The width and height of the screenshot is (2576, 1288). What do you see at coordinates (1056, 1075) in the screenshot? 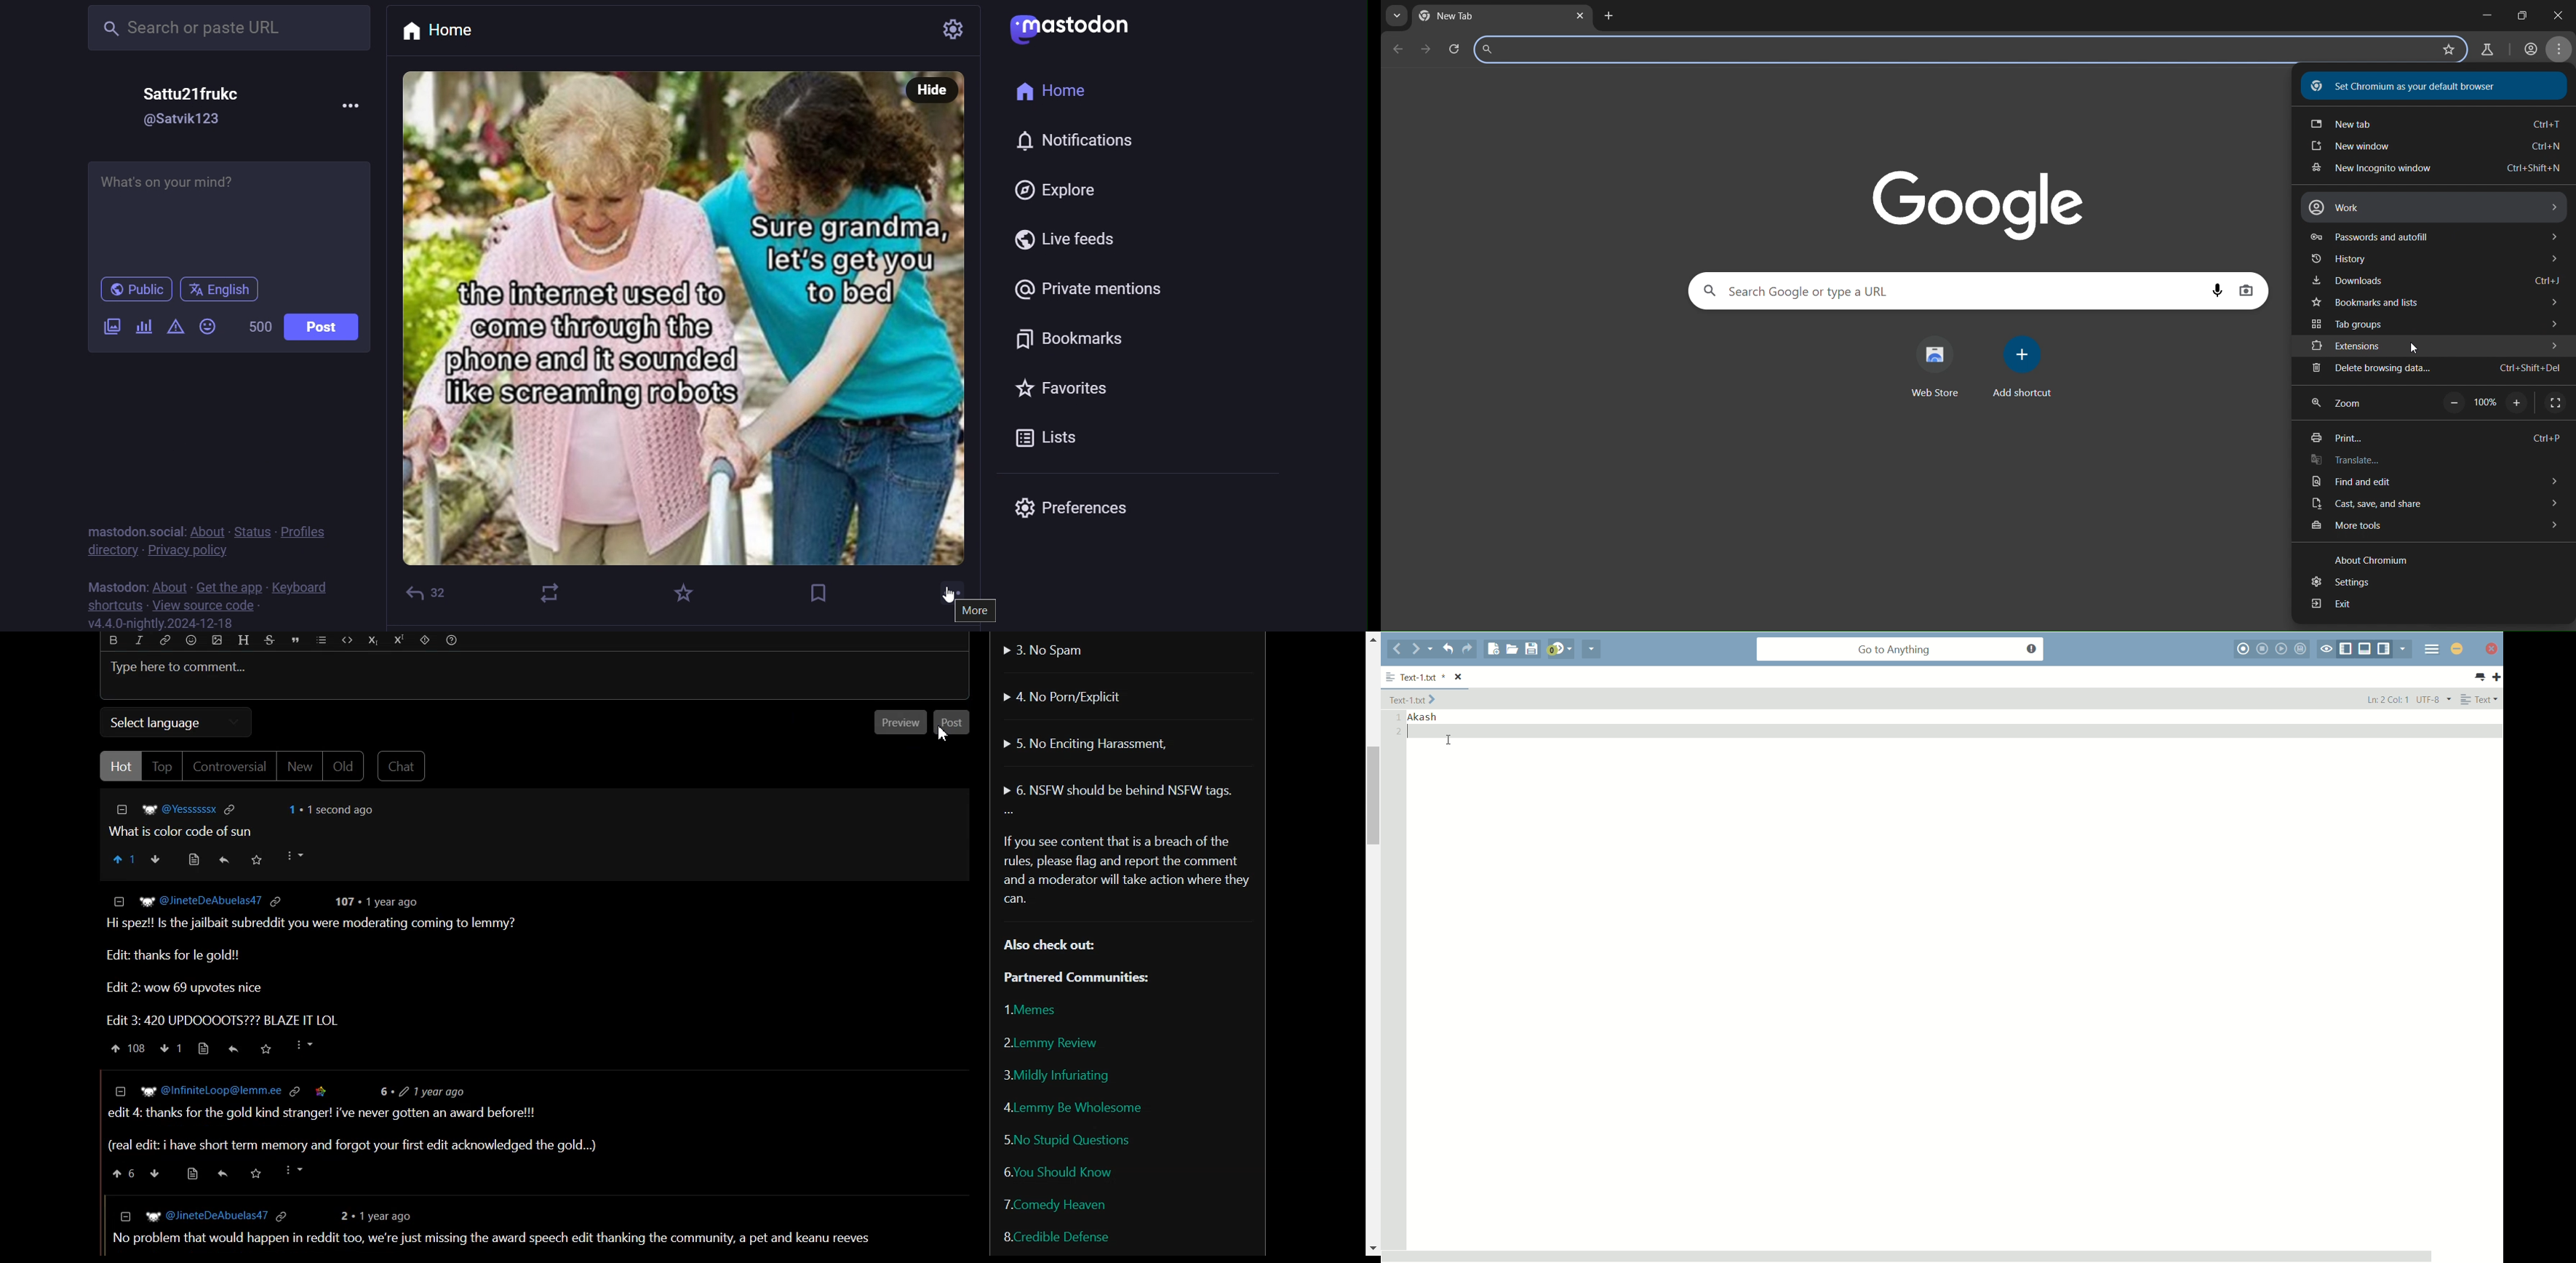
I see `Mildly Infuriating` at bounding box center [1056, 1075].